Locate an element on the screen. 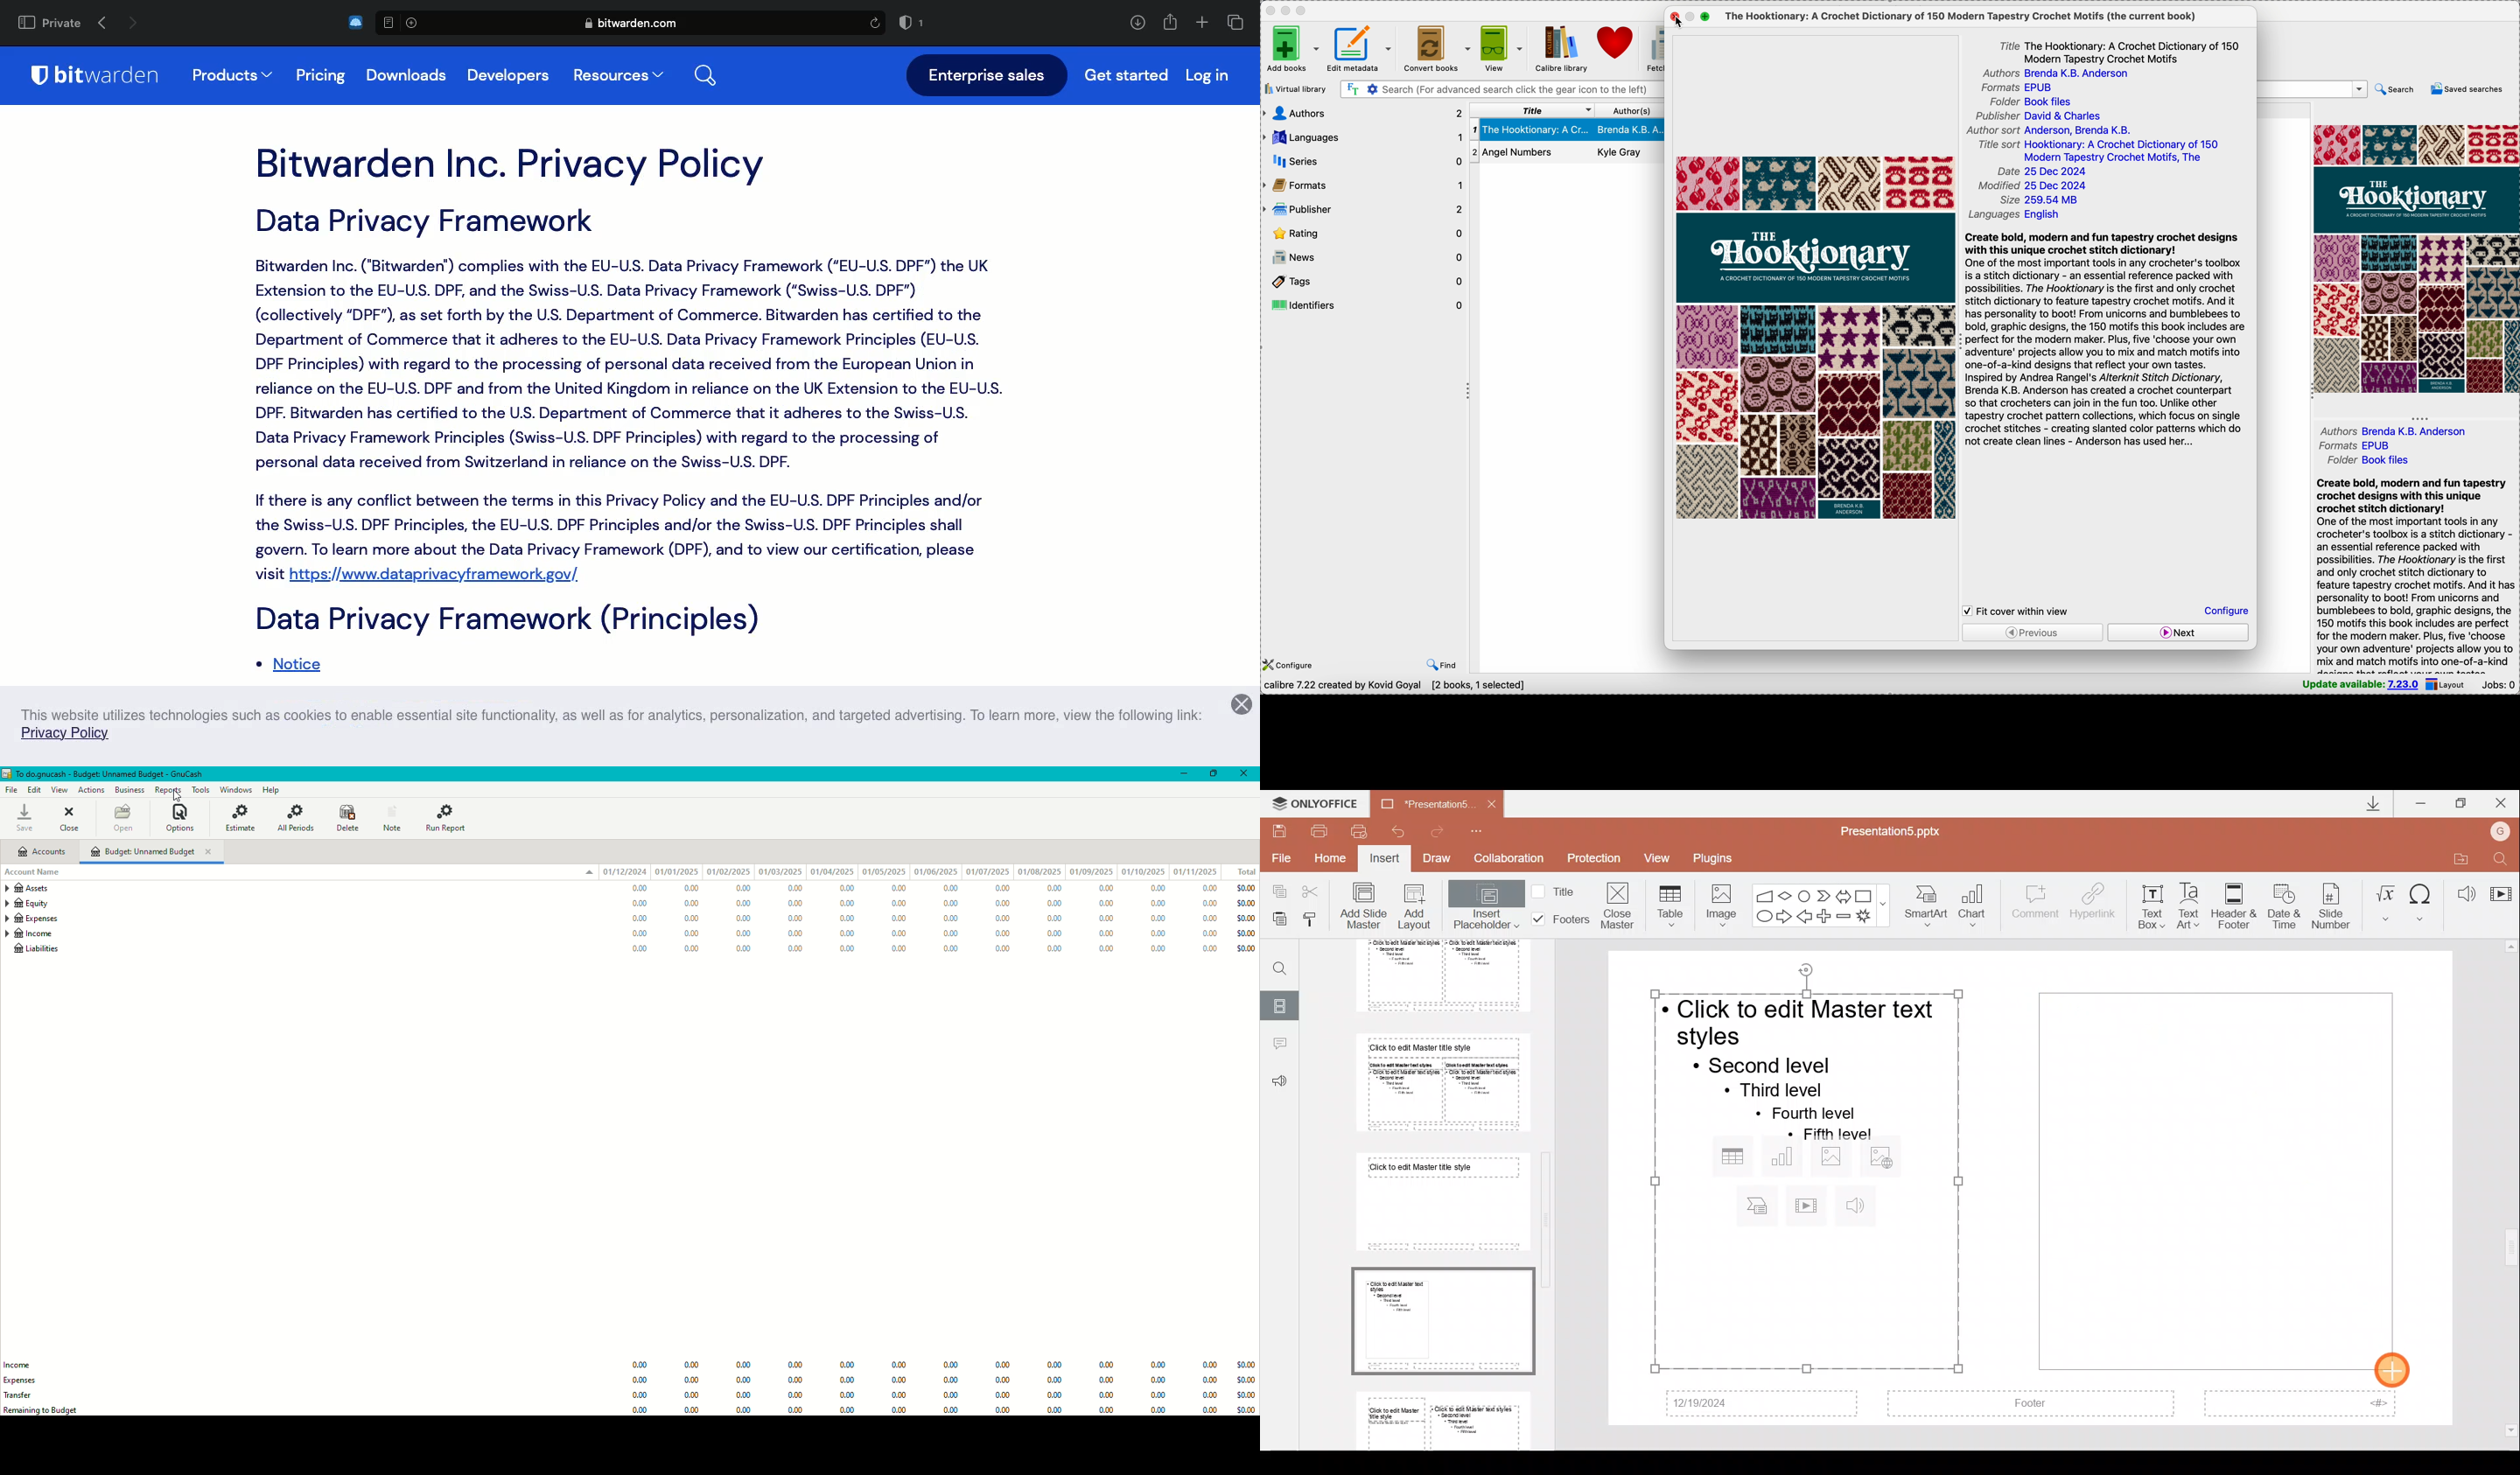 The image size is (2520, 1484). Date & time is located at coordinates (2281, 904).